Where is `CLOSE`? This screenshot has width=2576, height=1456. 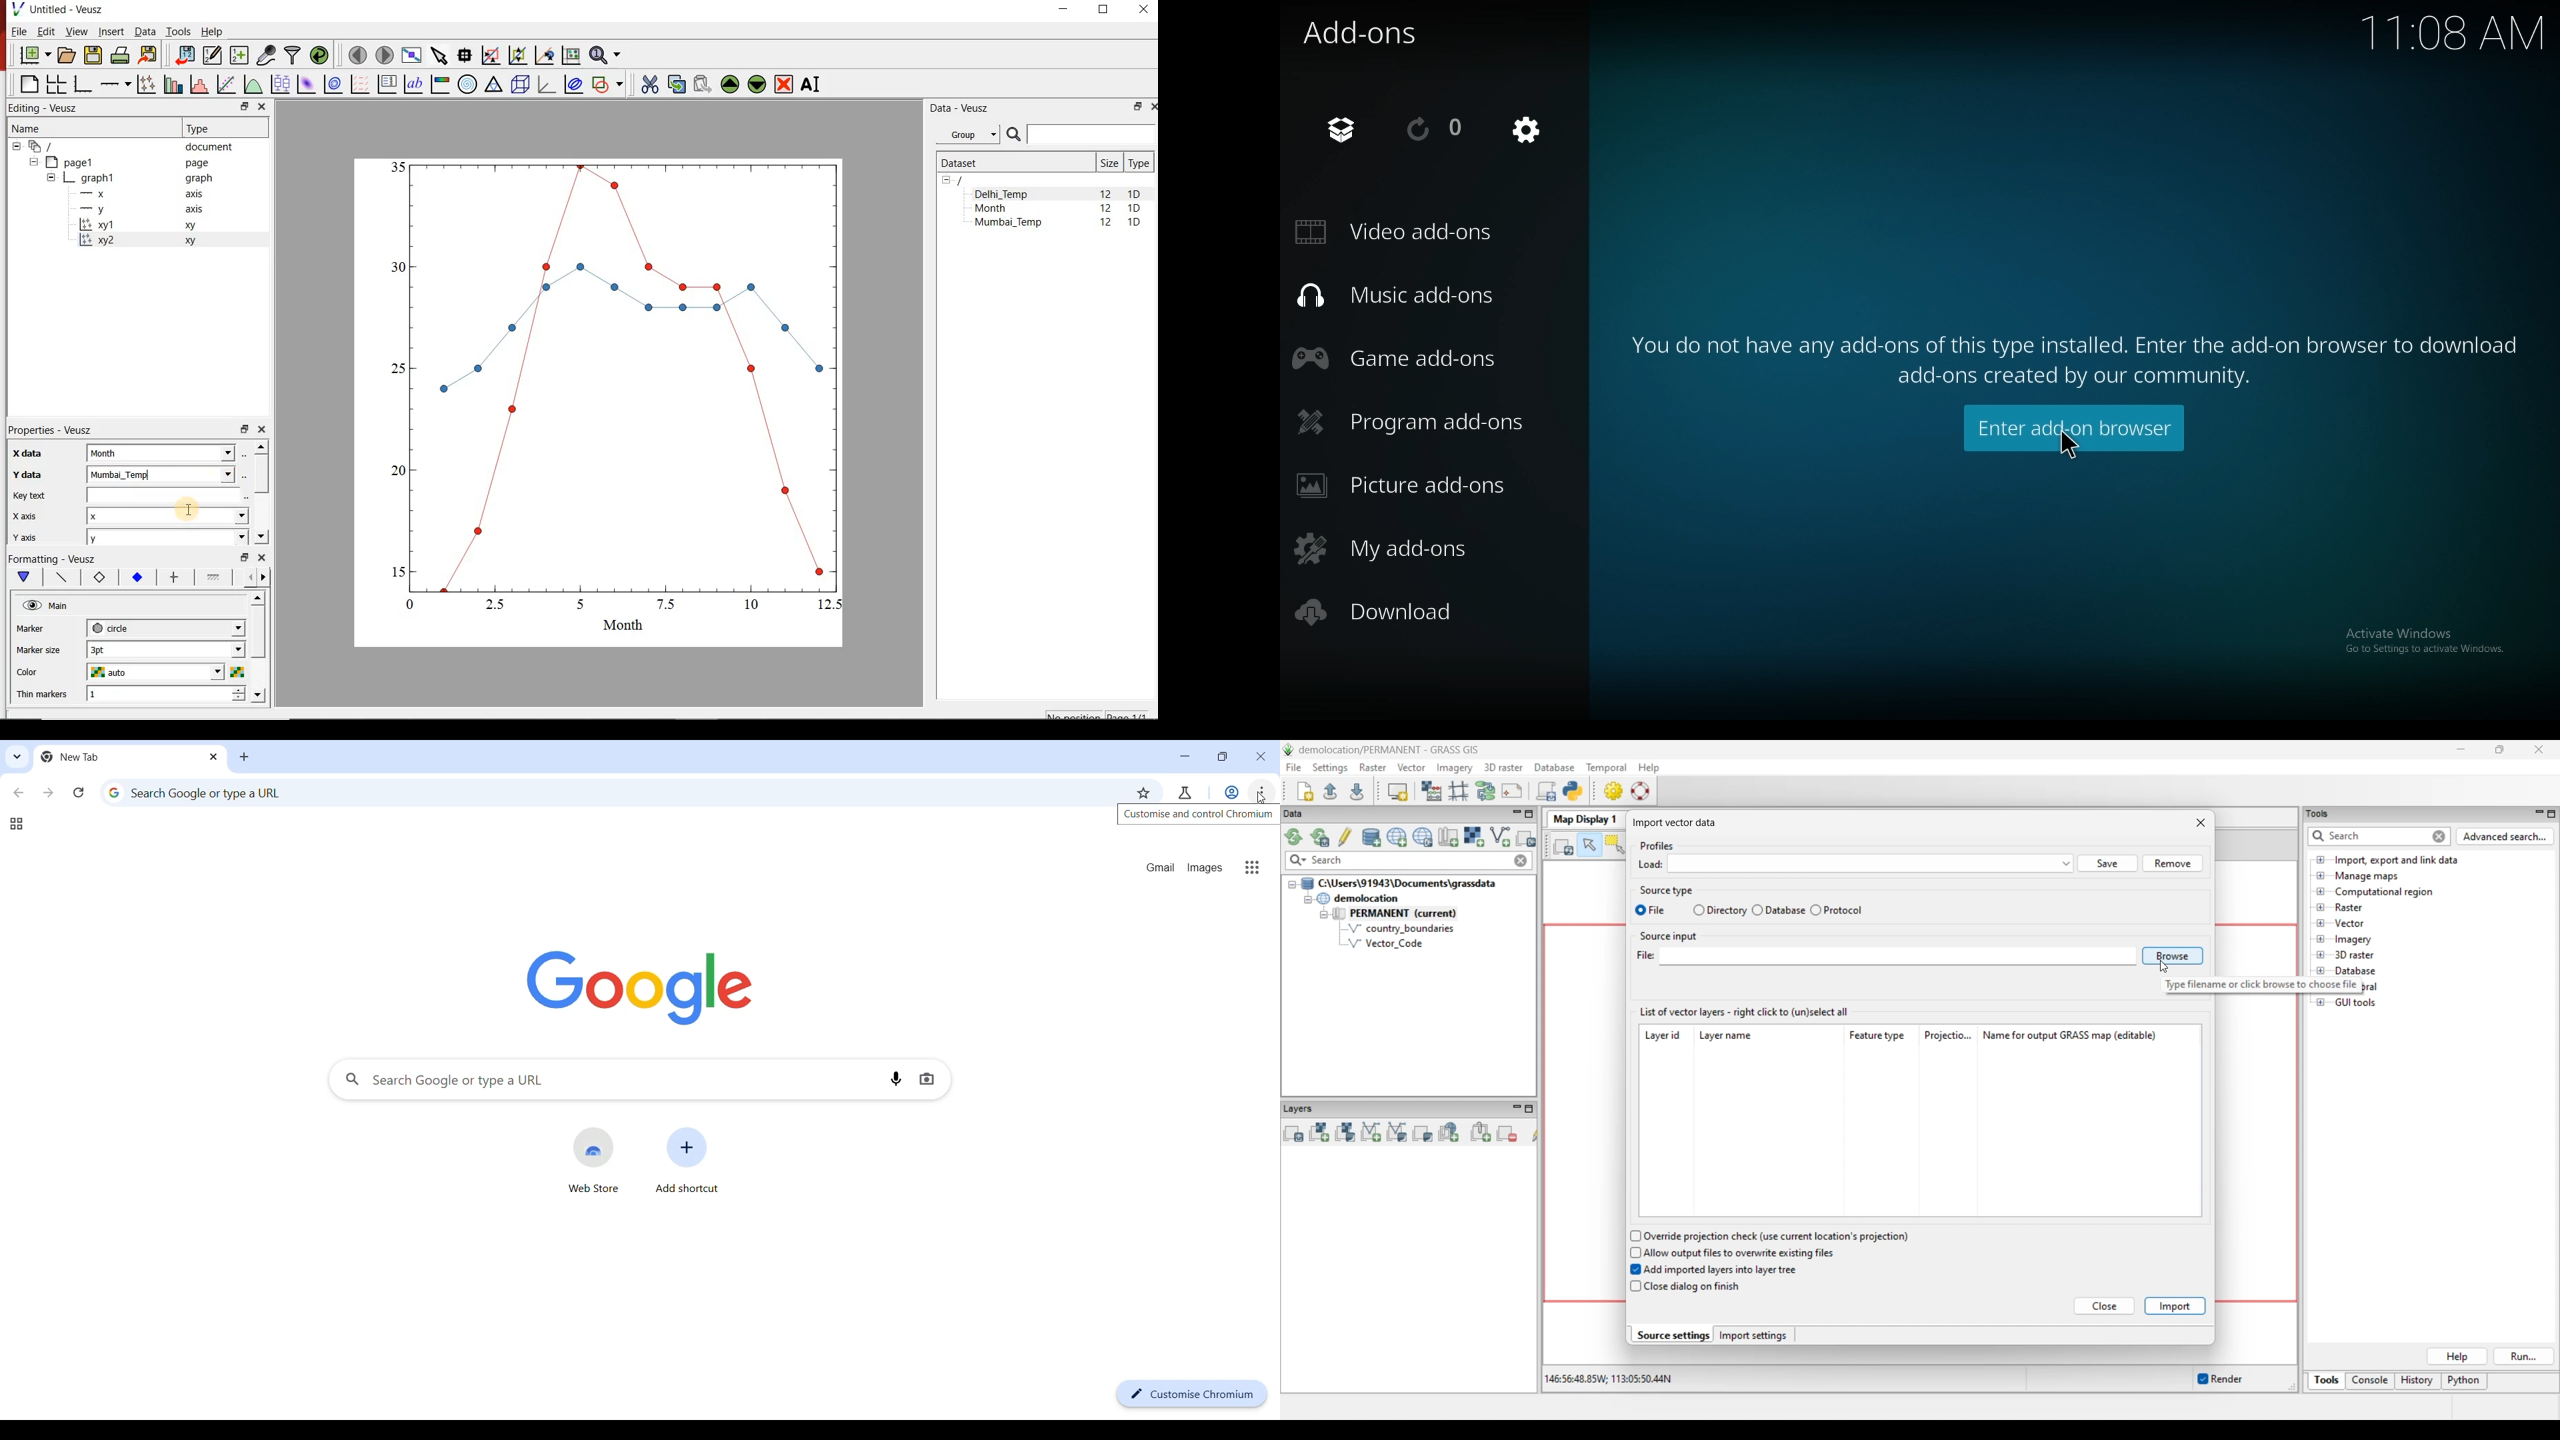
CLOSE is located at coordinates (1153, 107).